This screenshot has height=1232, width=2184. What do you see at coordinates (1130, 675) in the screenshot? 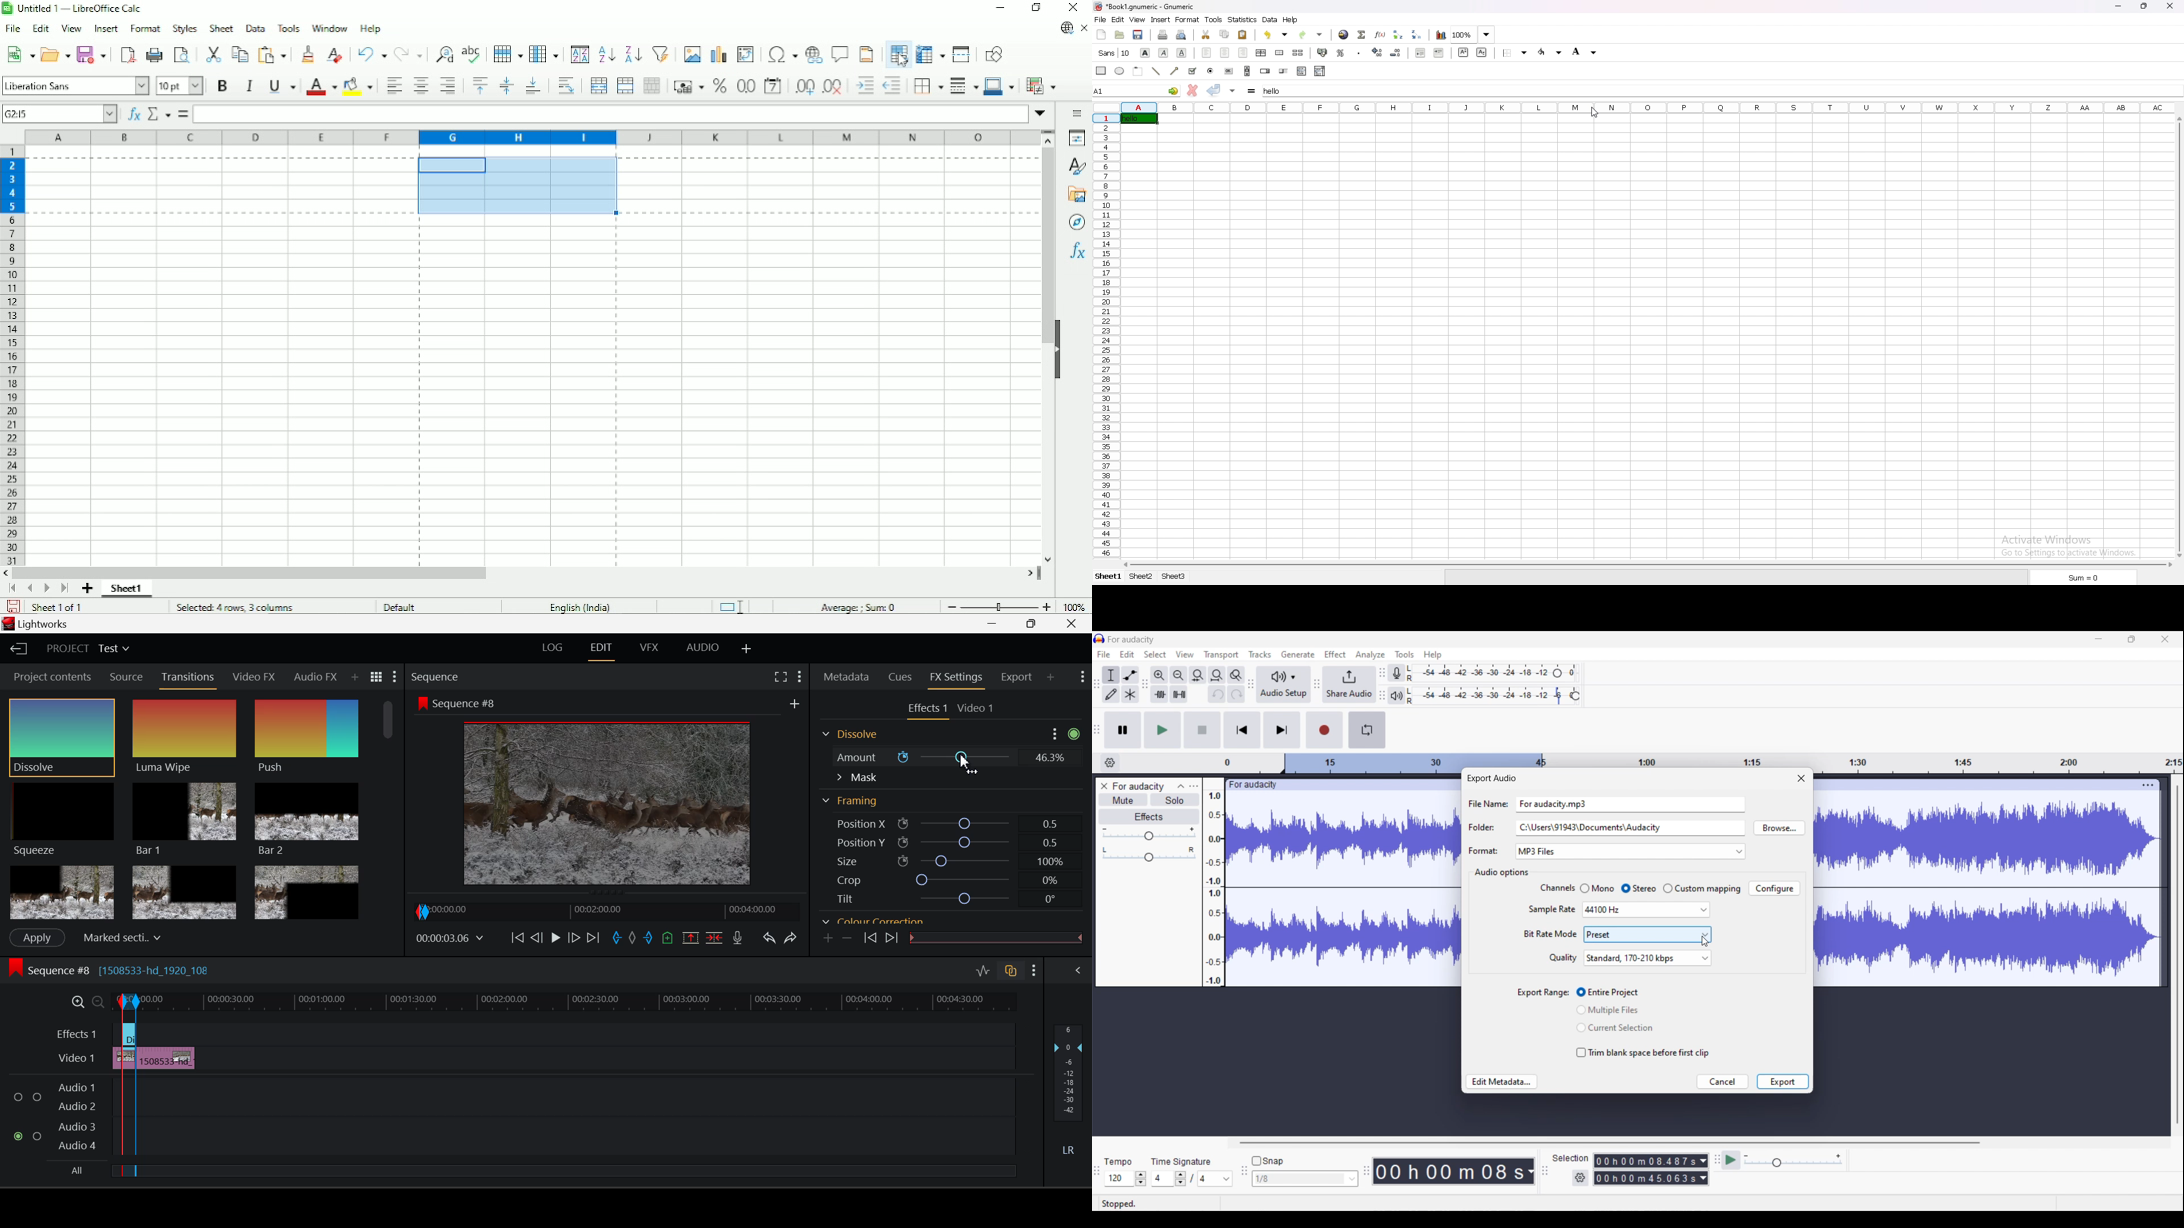
I see `Envelop tool` at bounding box center [1130, 675].